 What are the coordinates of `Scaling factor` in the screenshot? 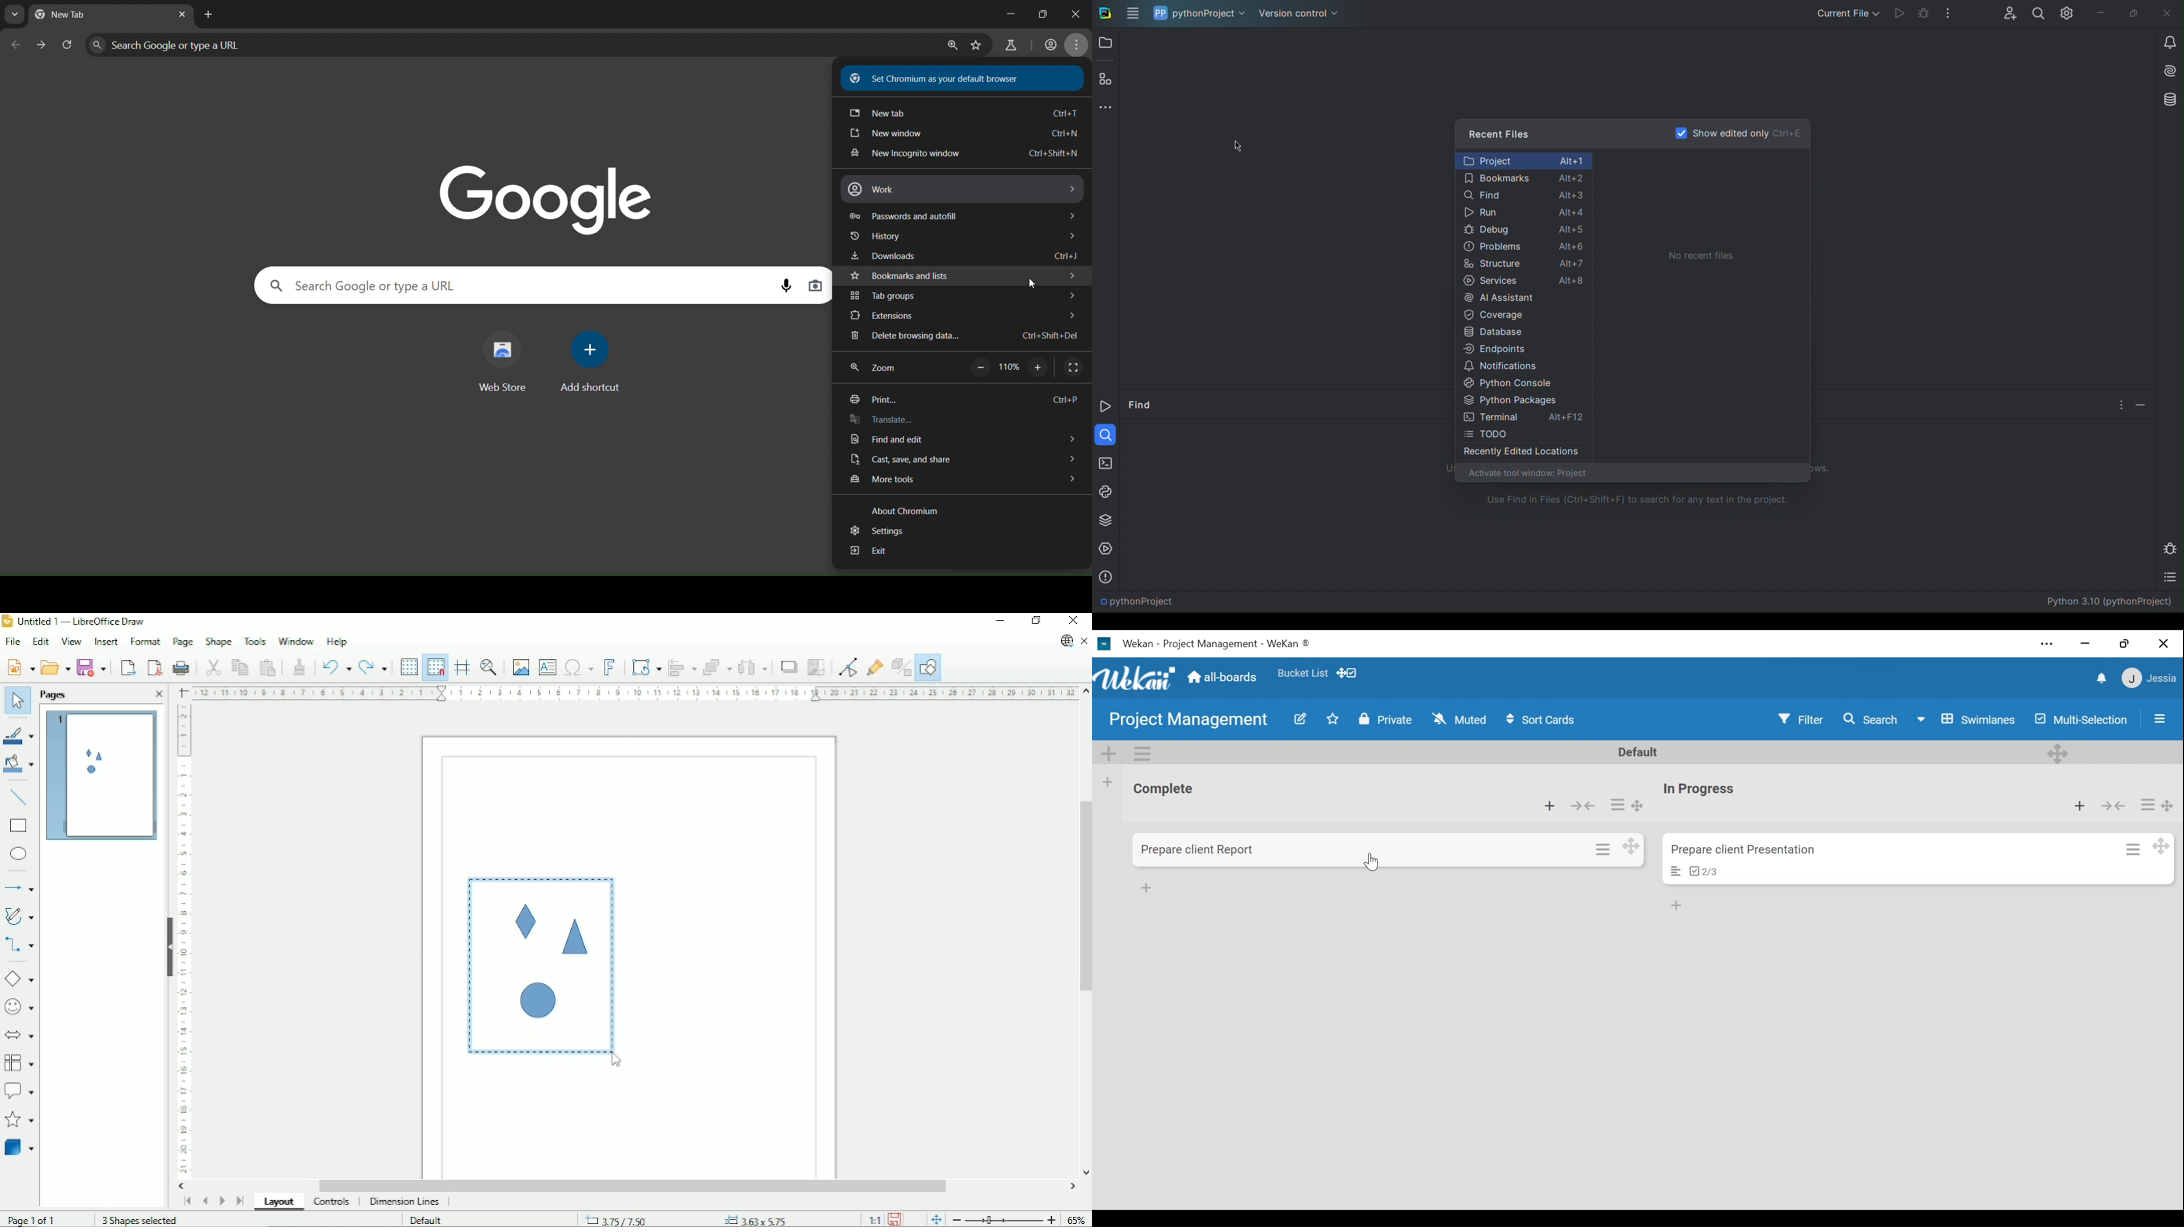 It's located at (873, 1220).